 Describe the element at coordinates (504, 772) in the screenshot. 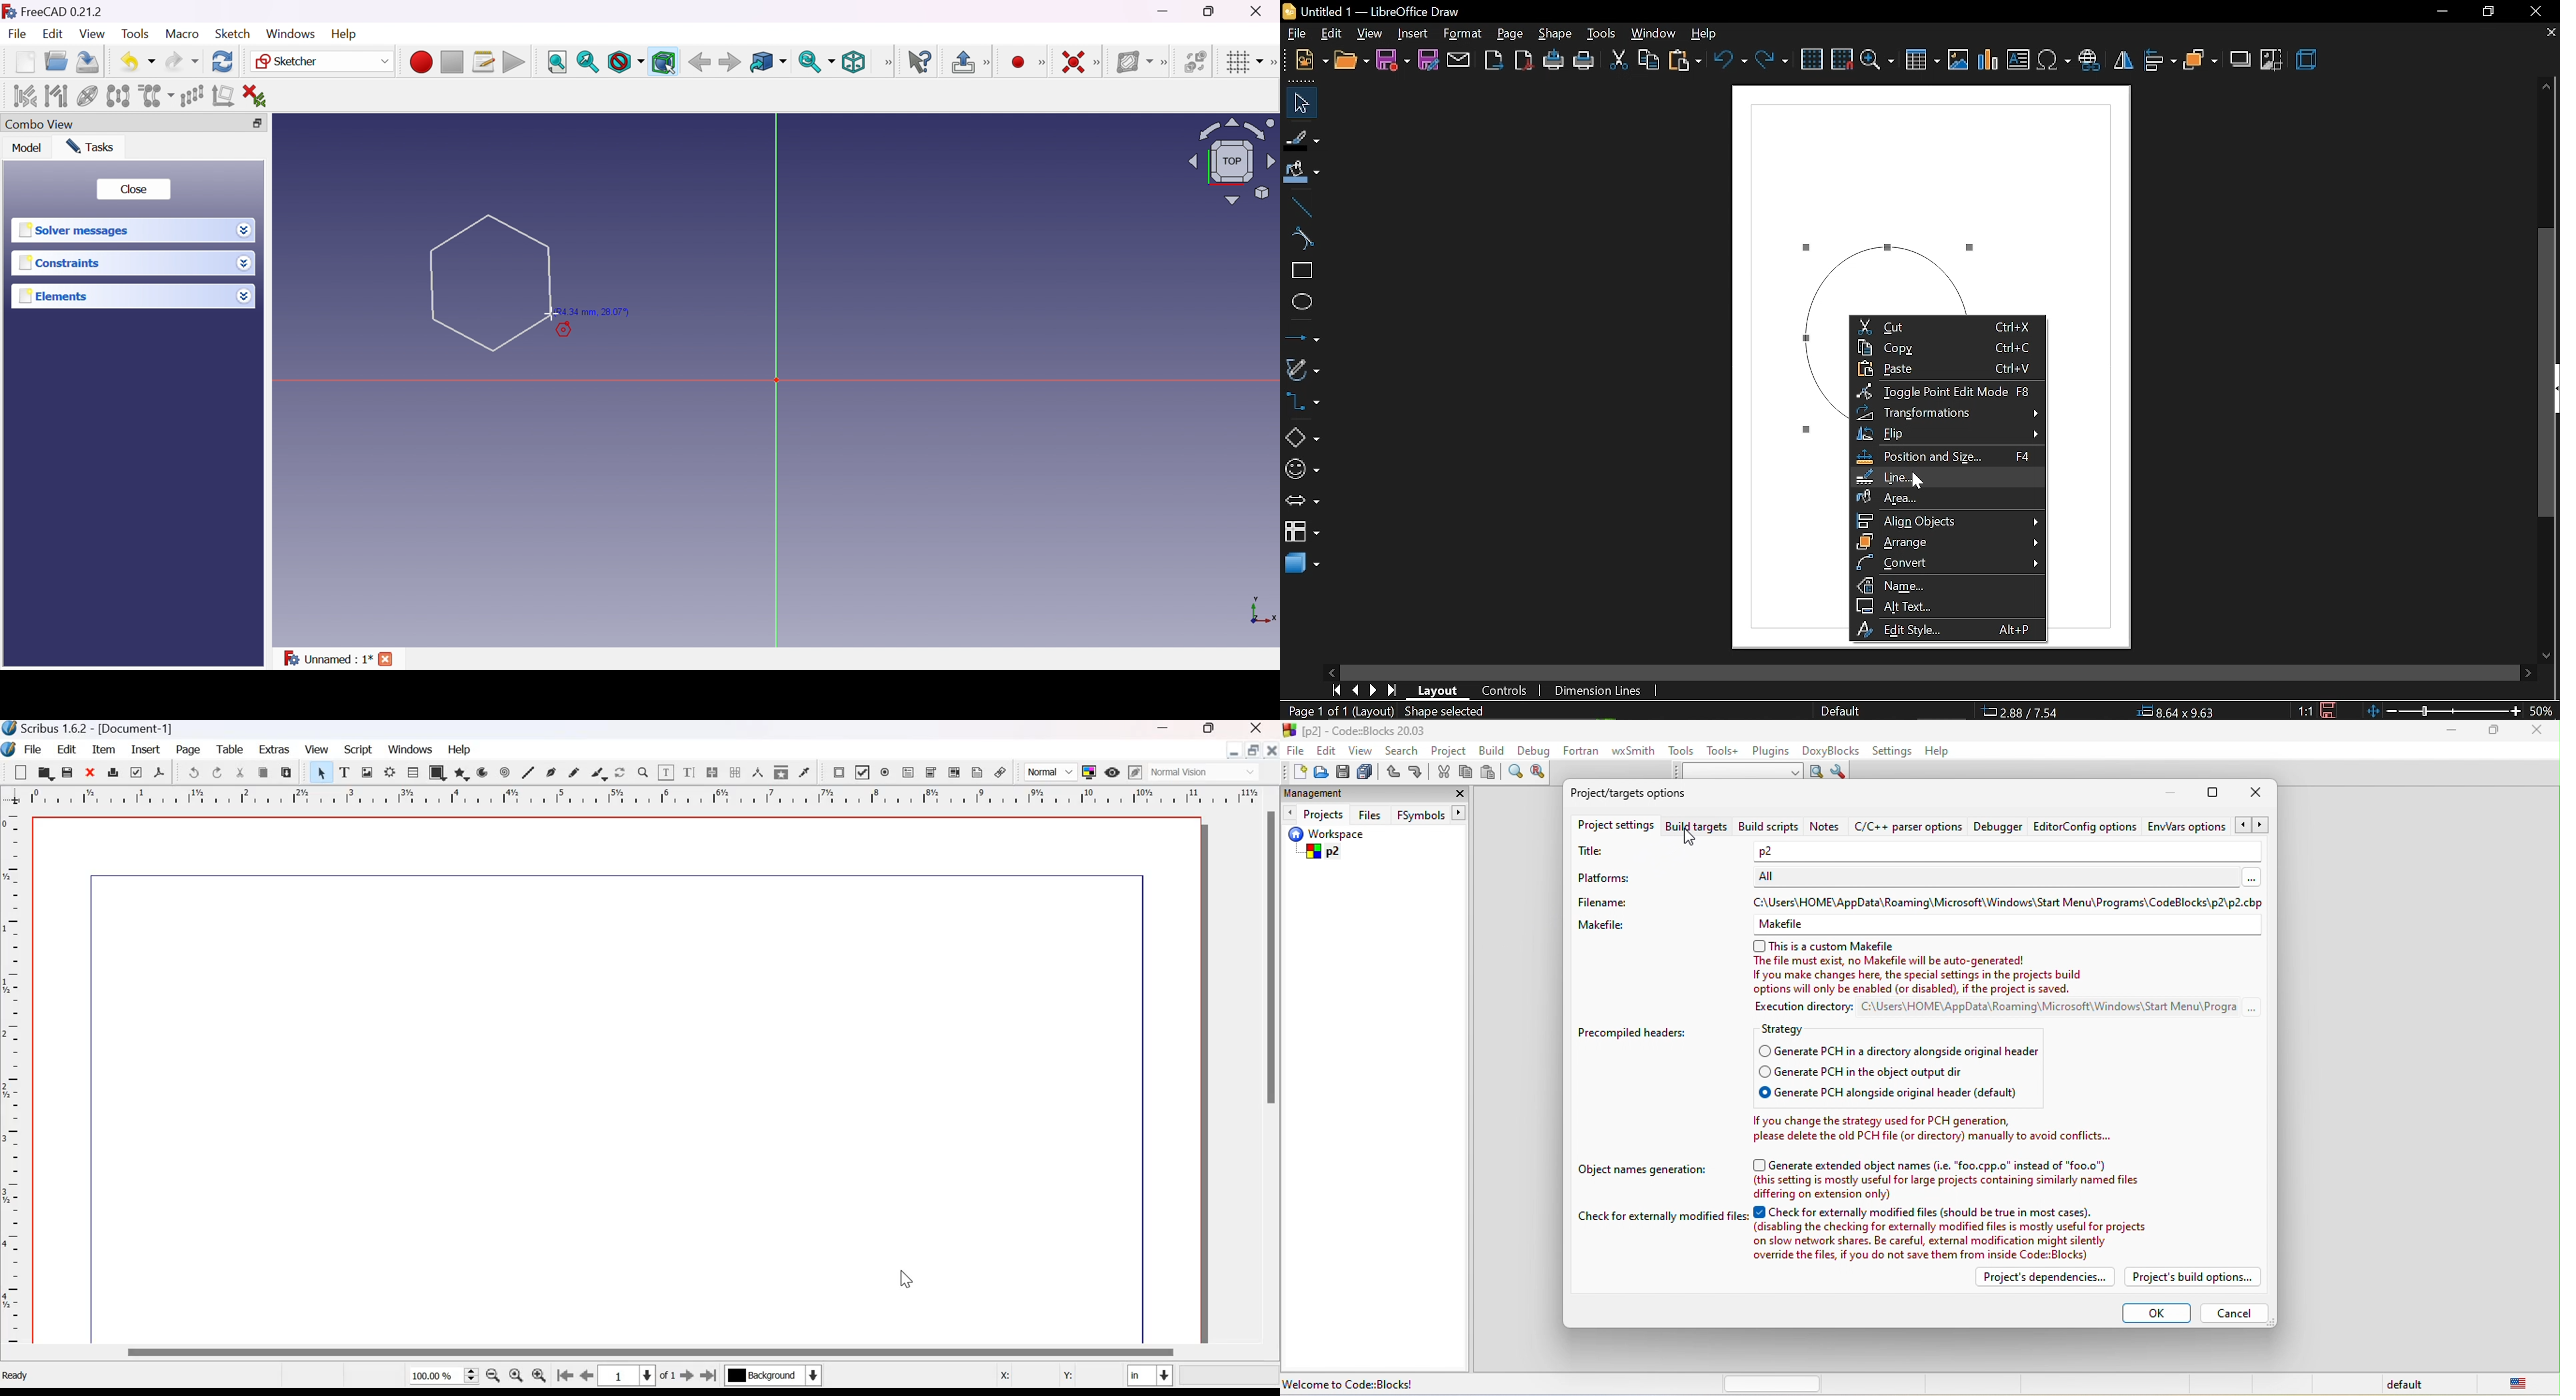

I see `spiral` at that location.